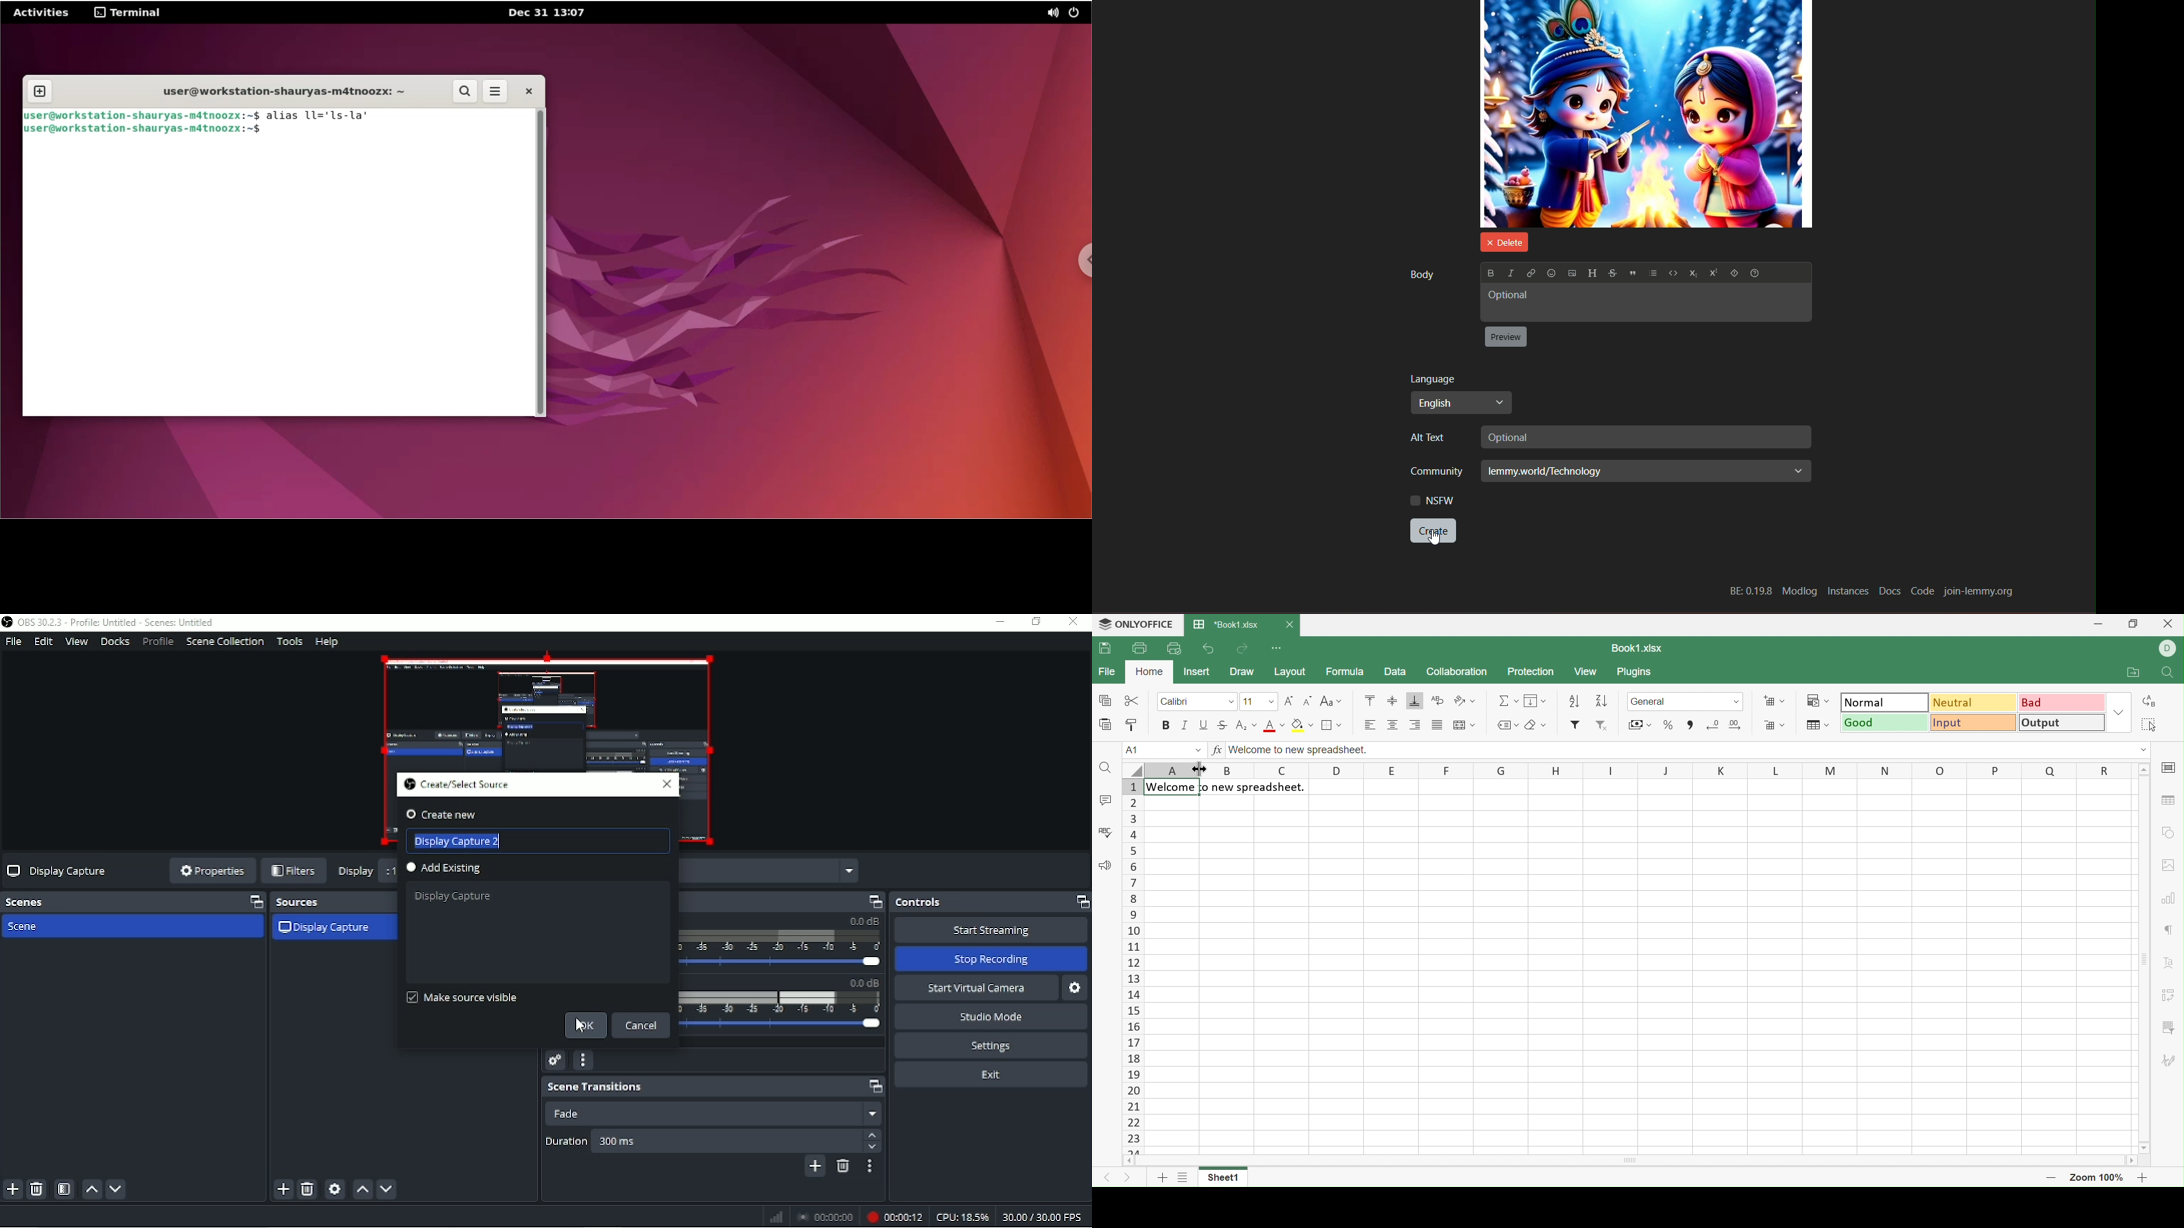 Image resolution: width=2184 pixels, height=1232 pixels. What do you see at coordinates (1633, 1161) in the screenshot?
I see `Scroll Bar` at bounding box center [1633, 1161].